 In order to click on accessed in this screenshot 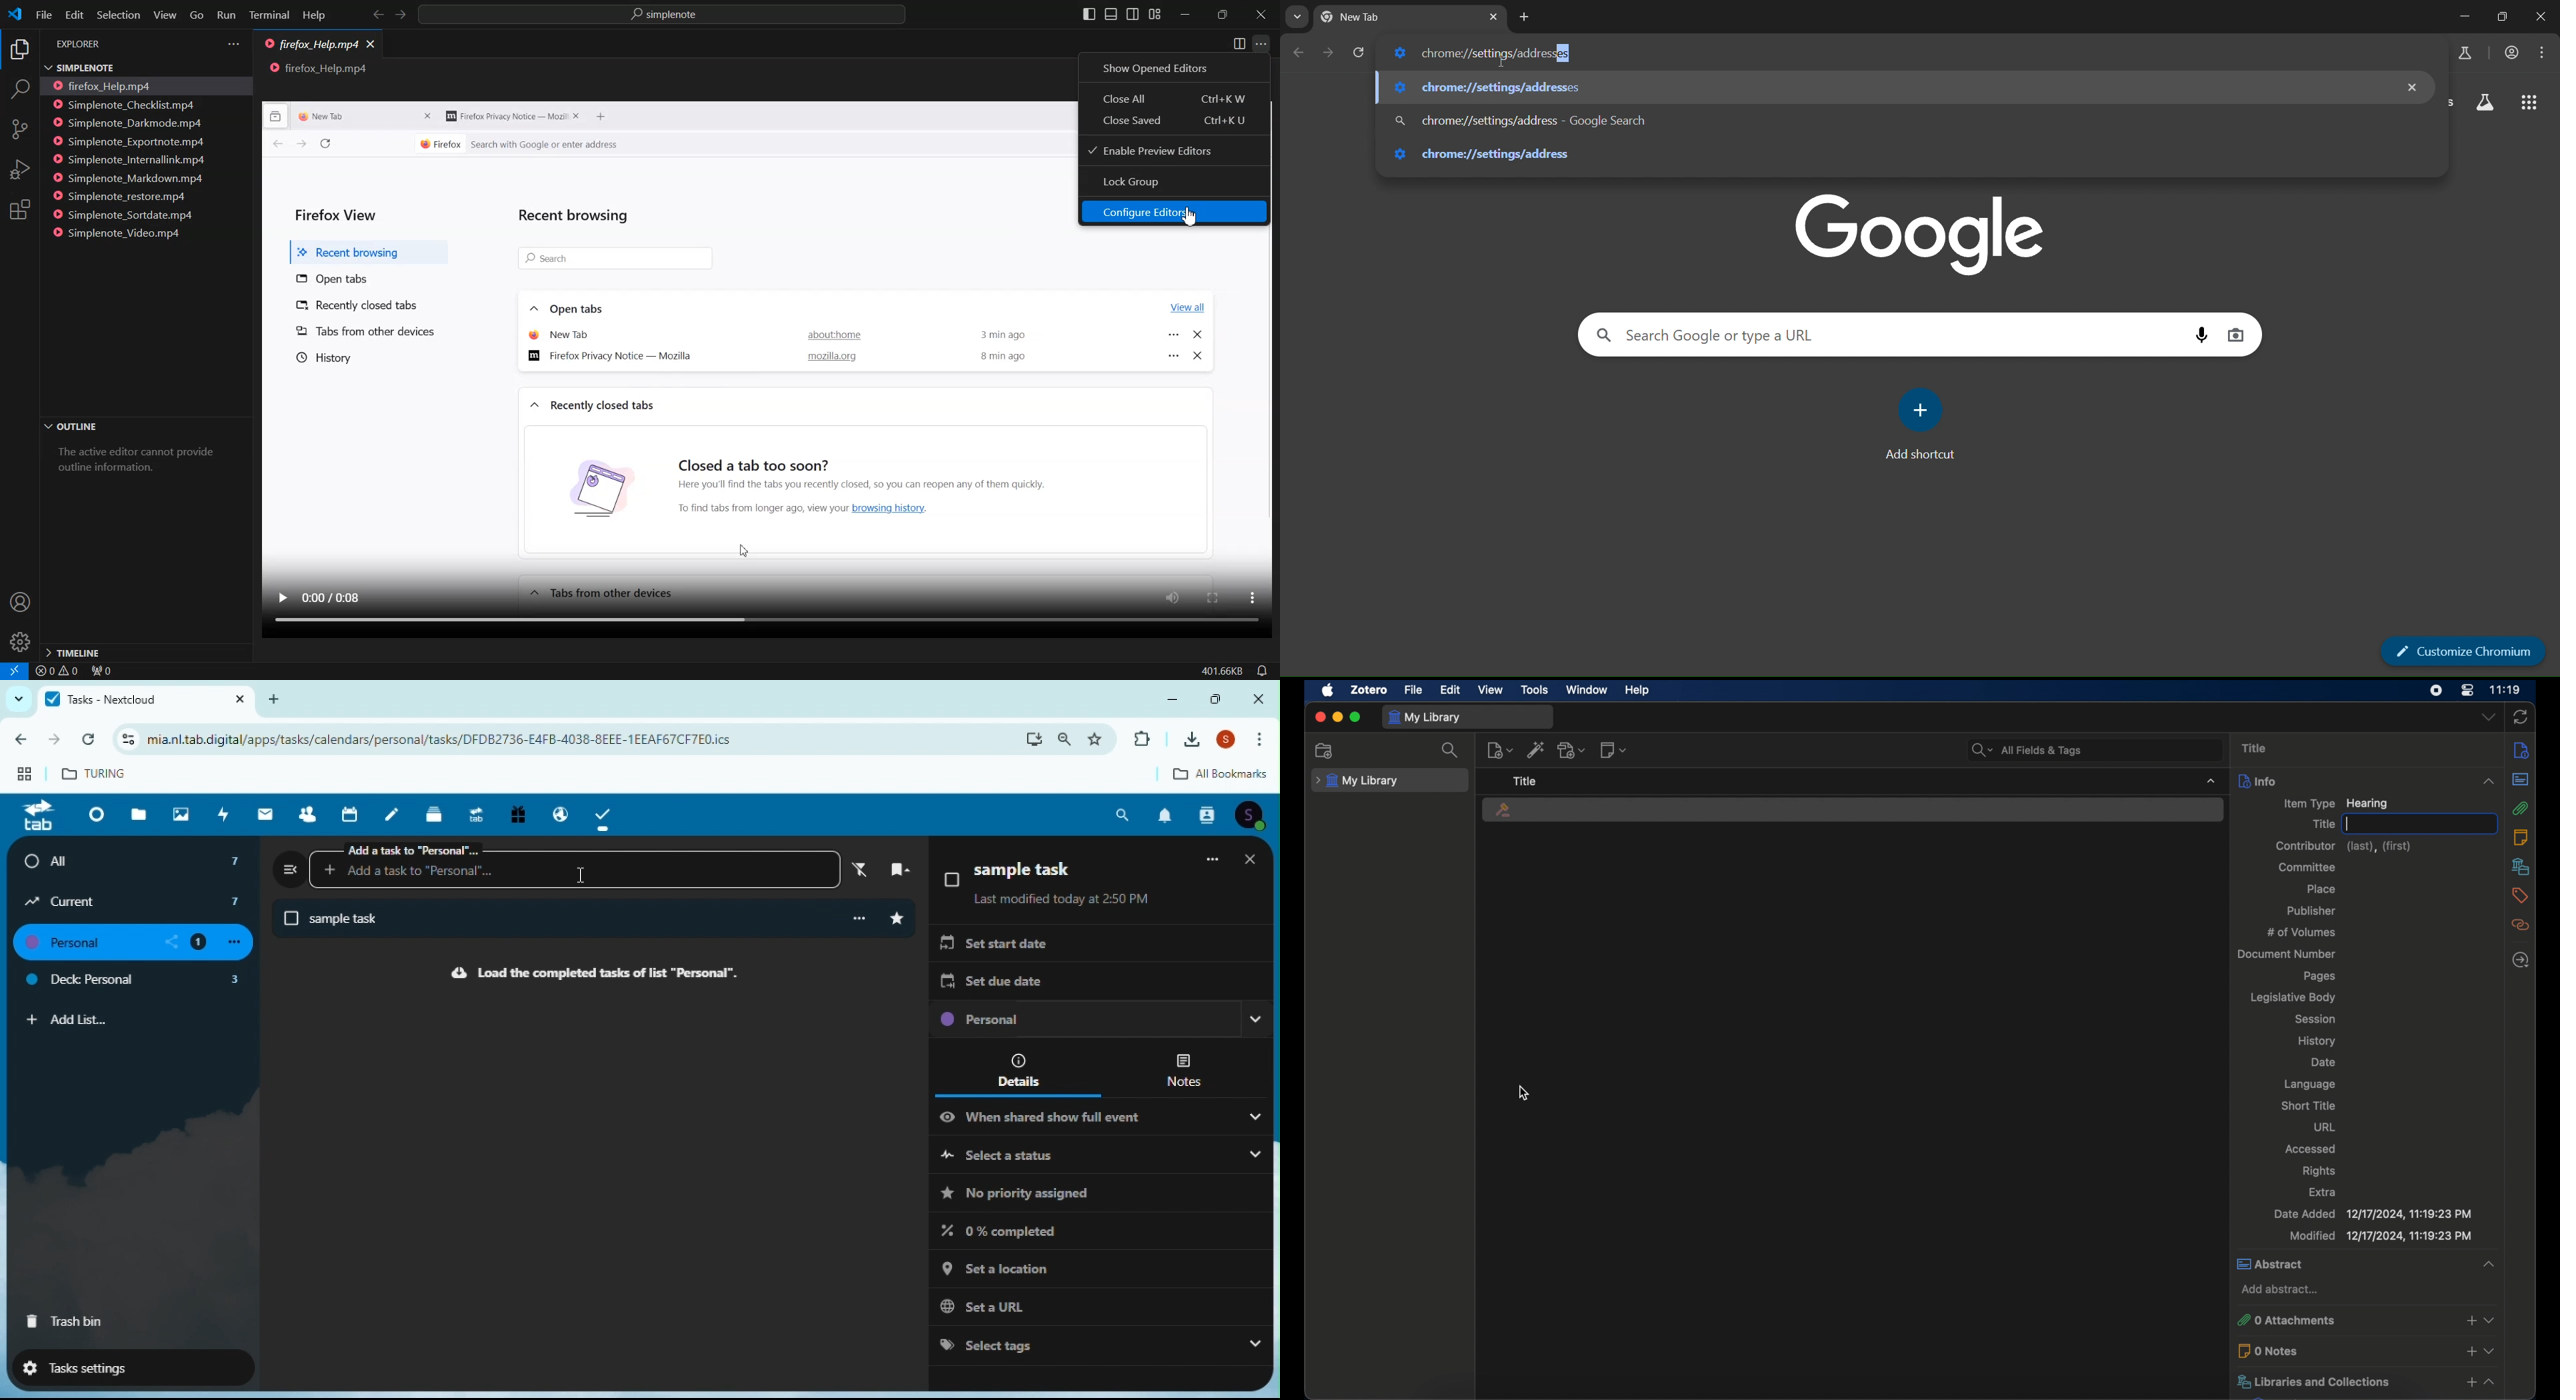, I will do `click(2312, 1148)`.